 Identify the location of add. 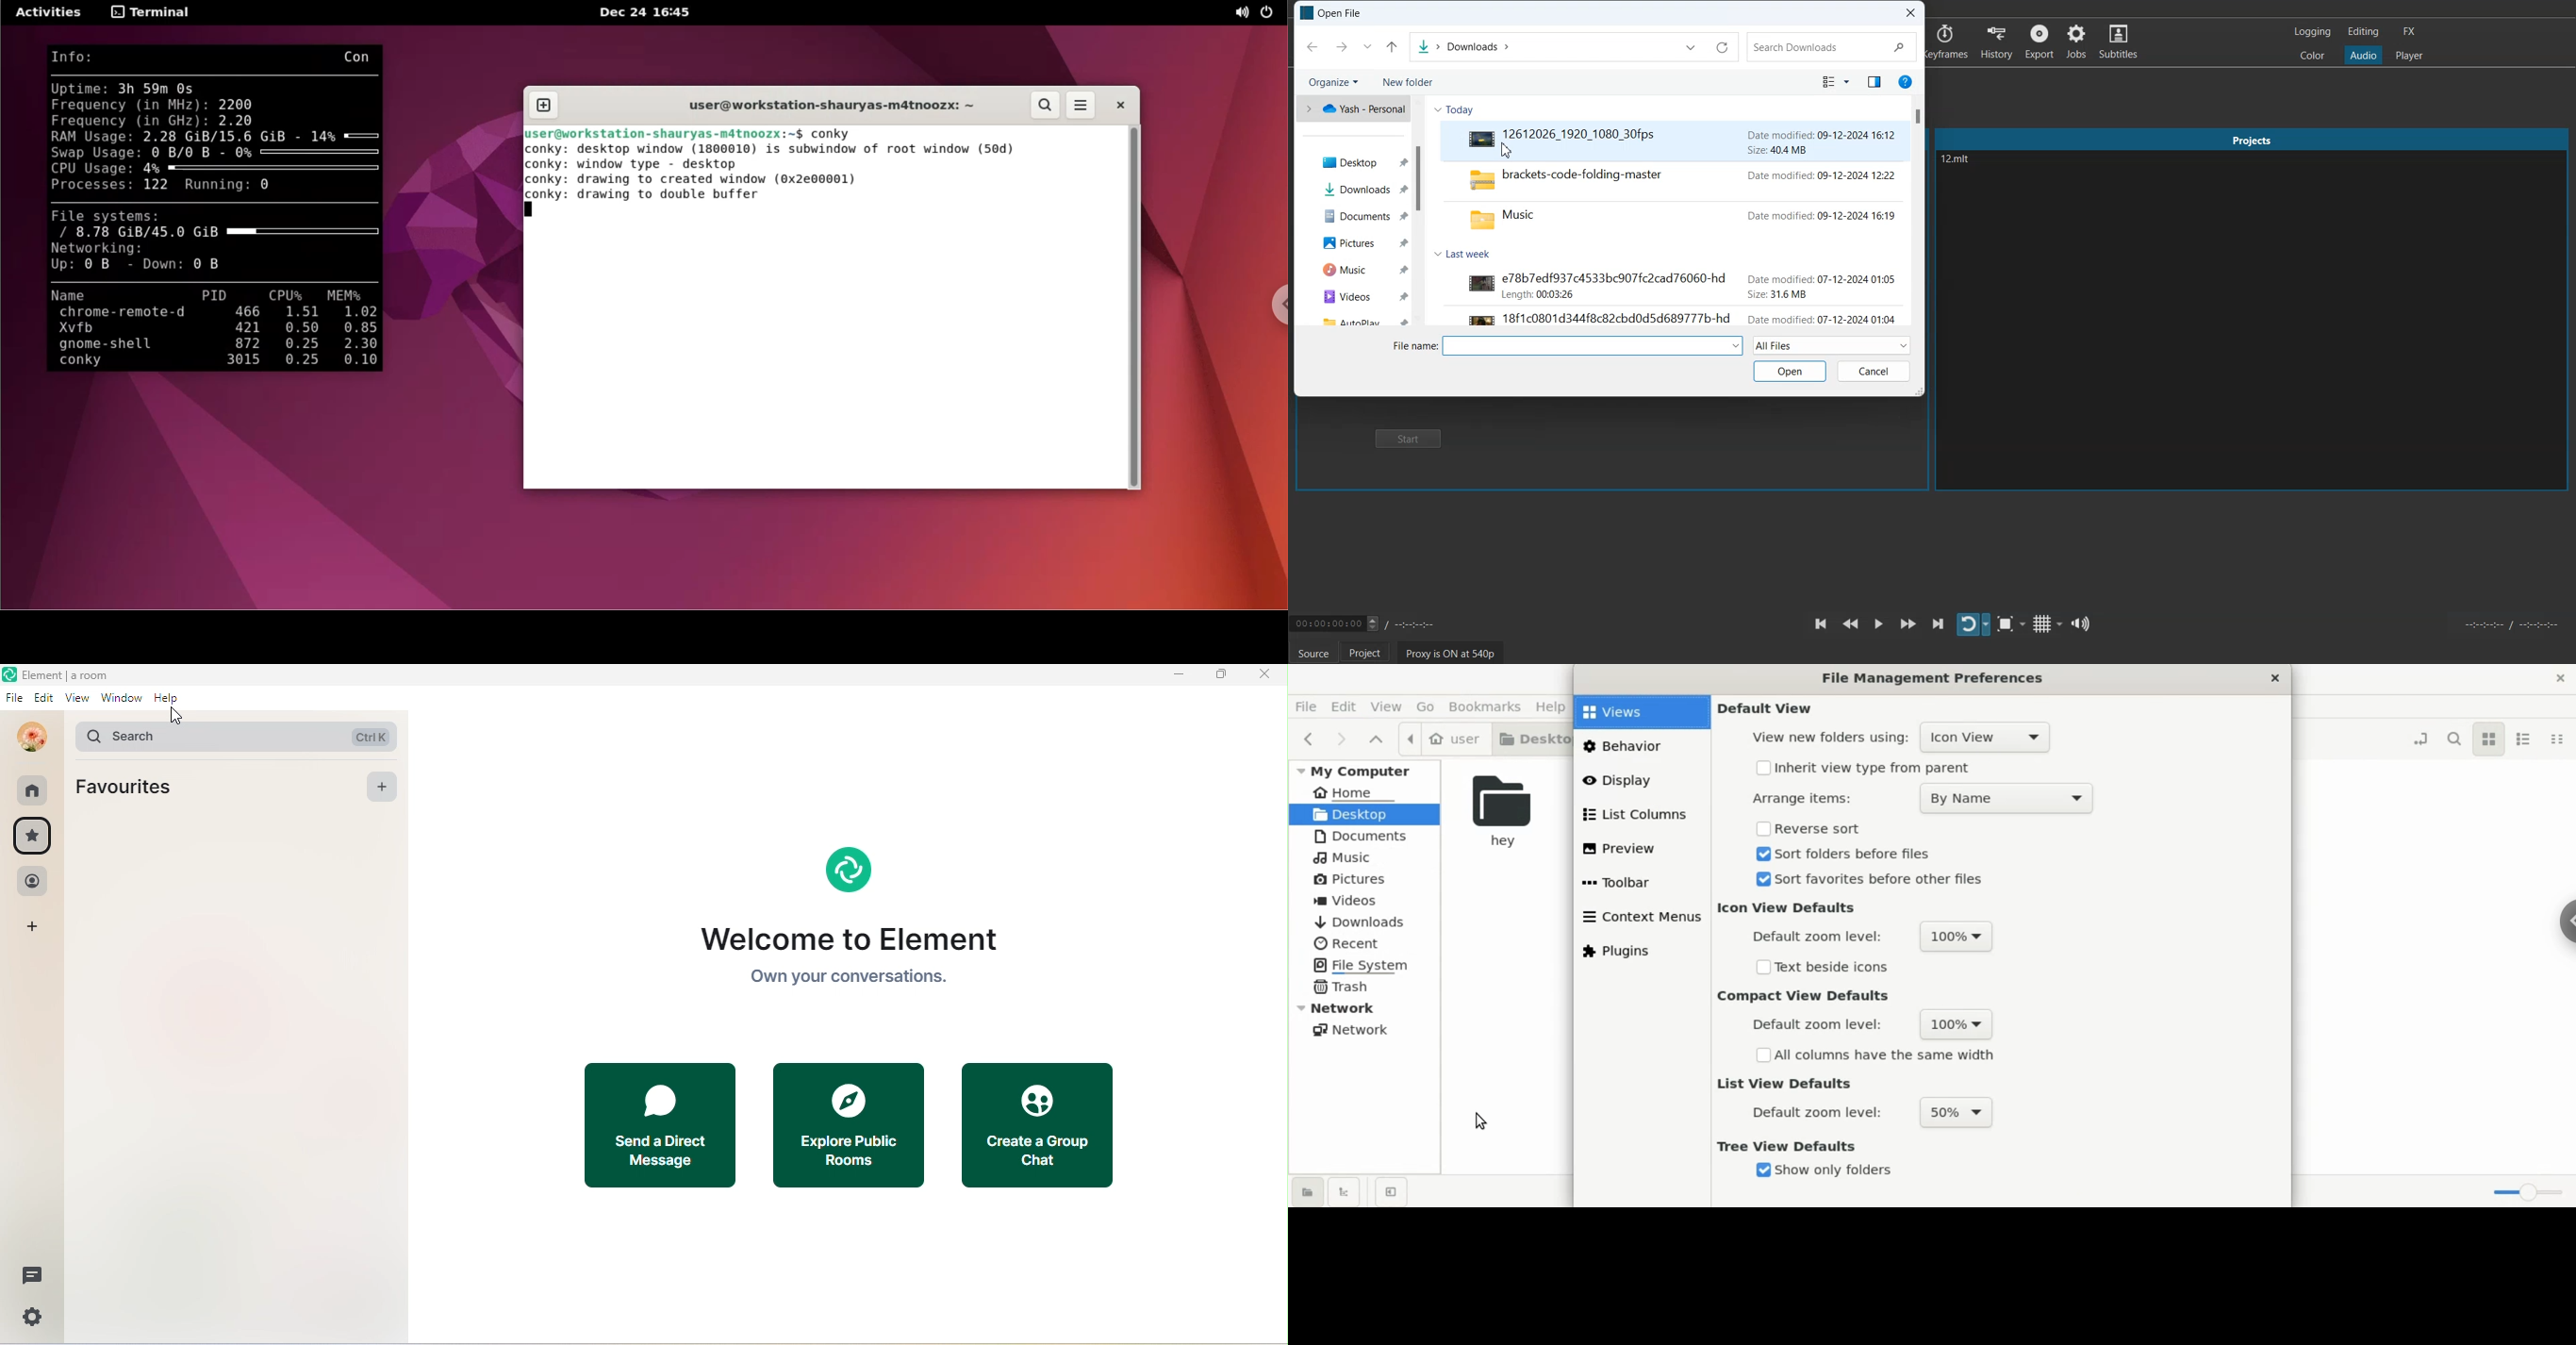
(33, 931).